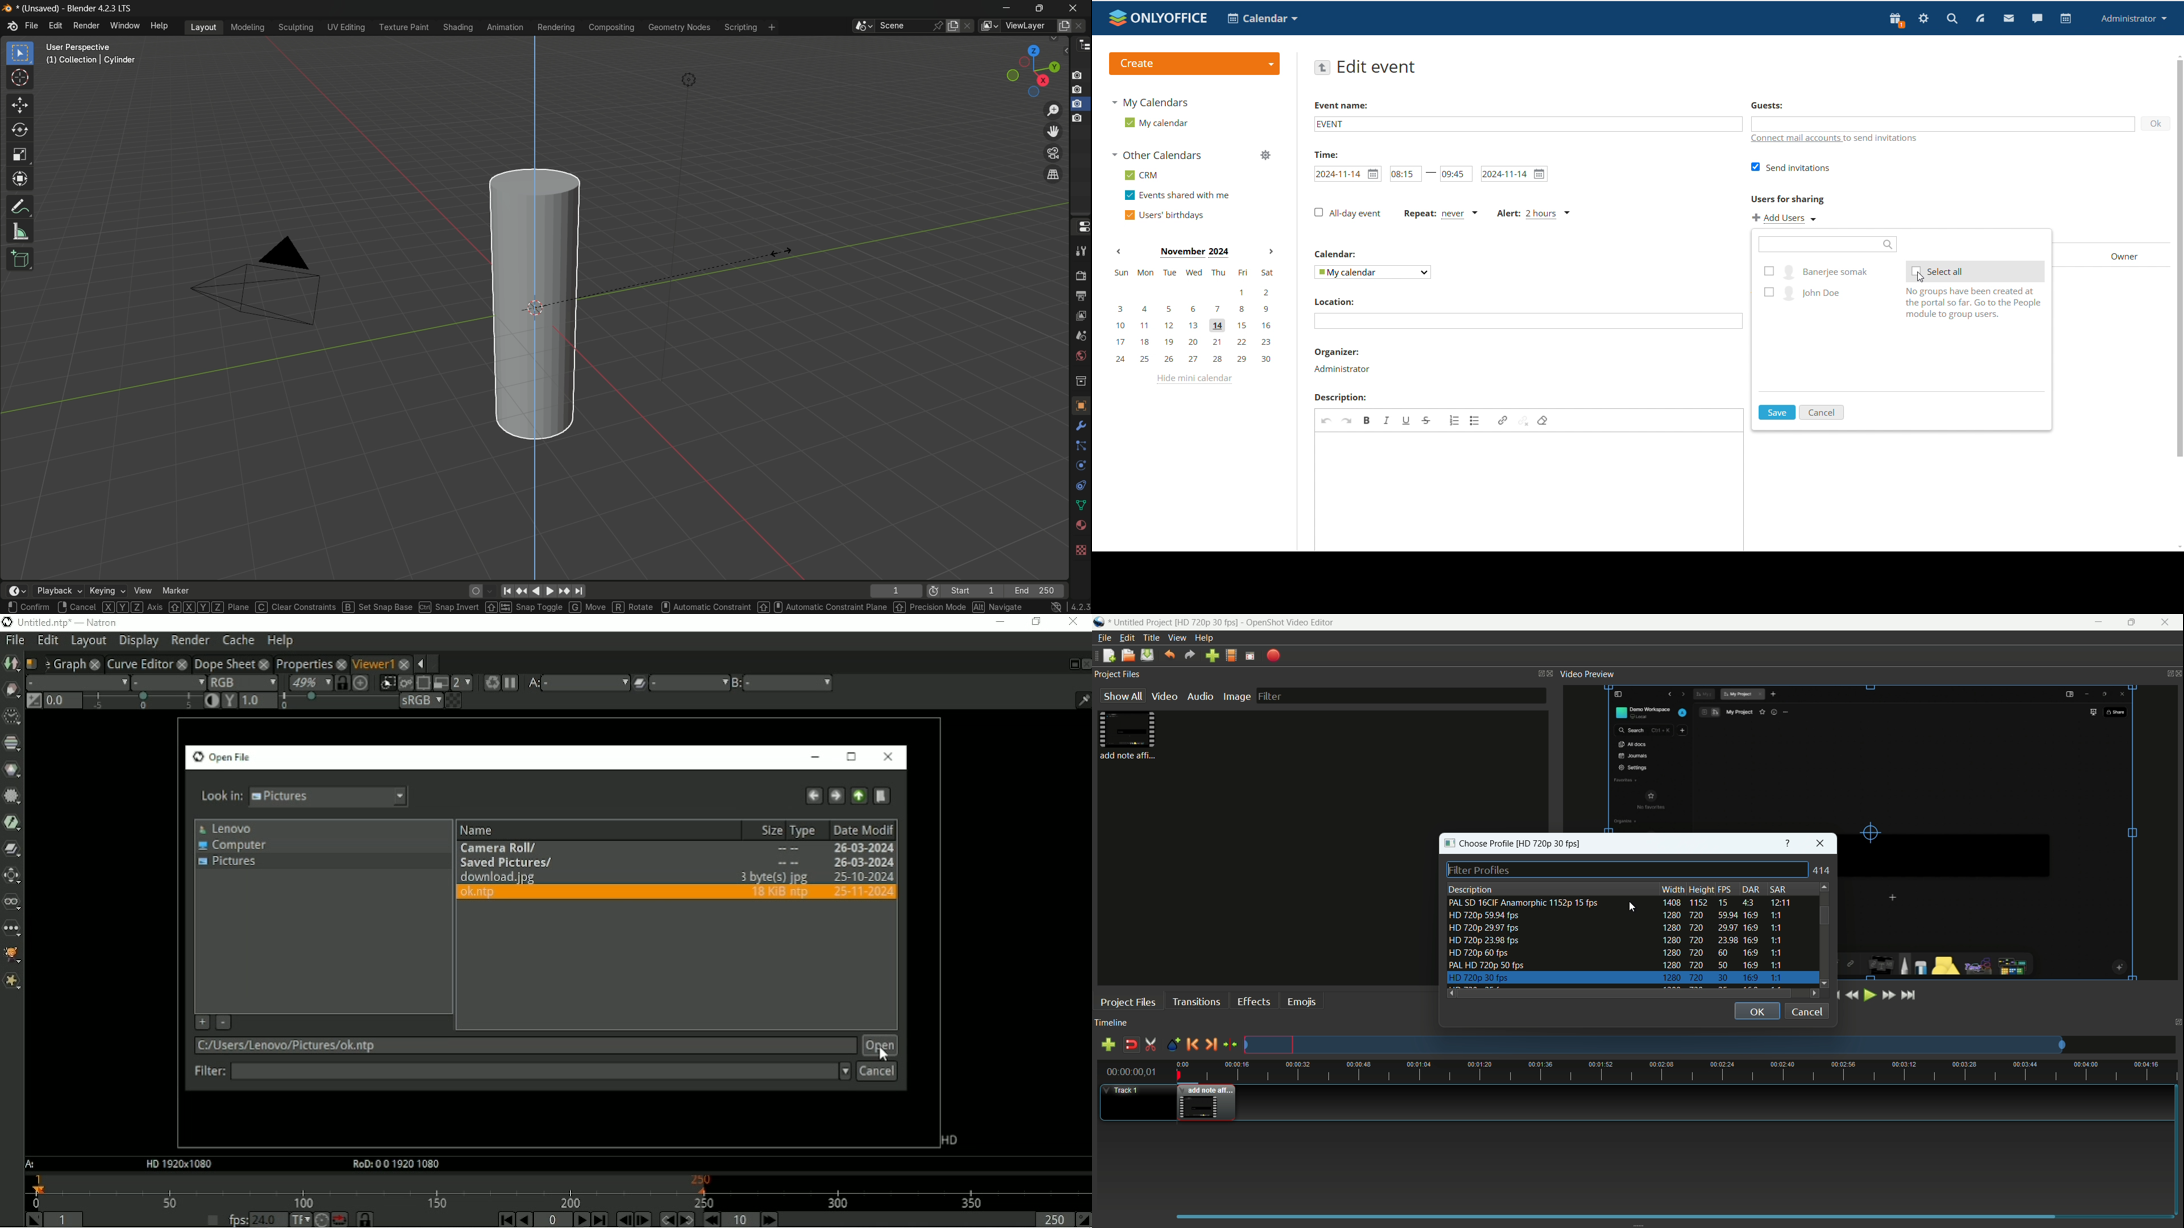 The width and height of the screenshot is (2184, 1232). What do you see at coordinates (862, 26) in the screenshot?
I see `browse scenes` at bounding box center [862, 26].